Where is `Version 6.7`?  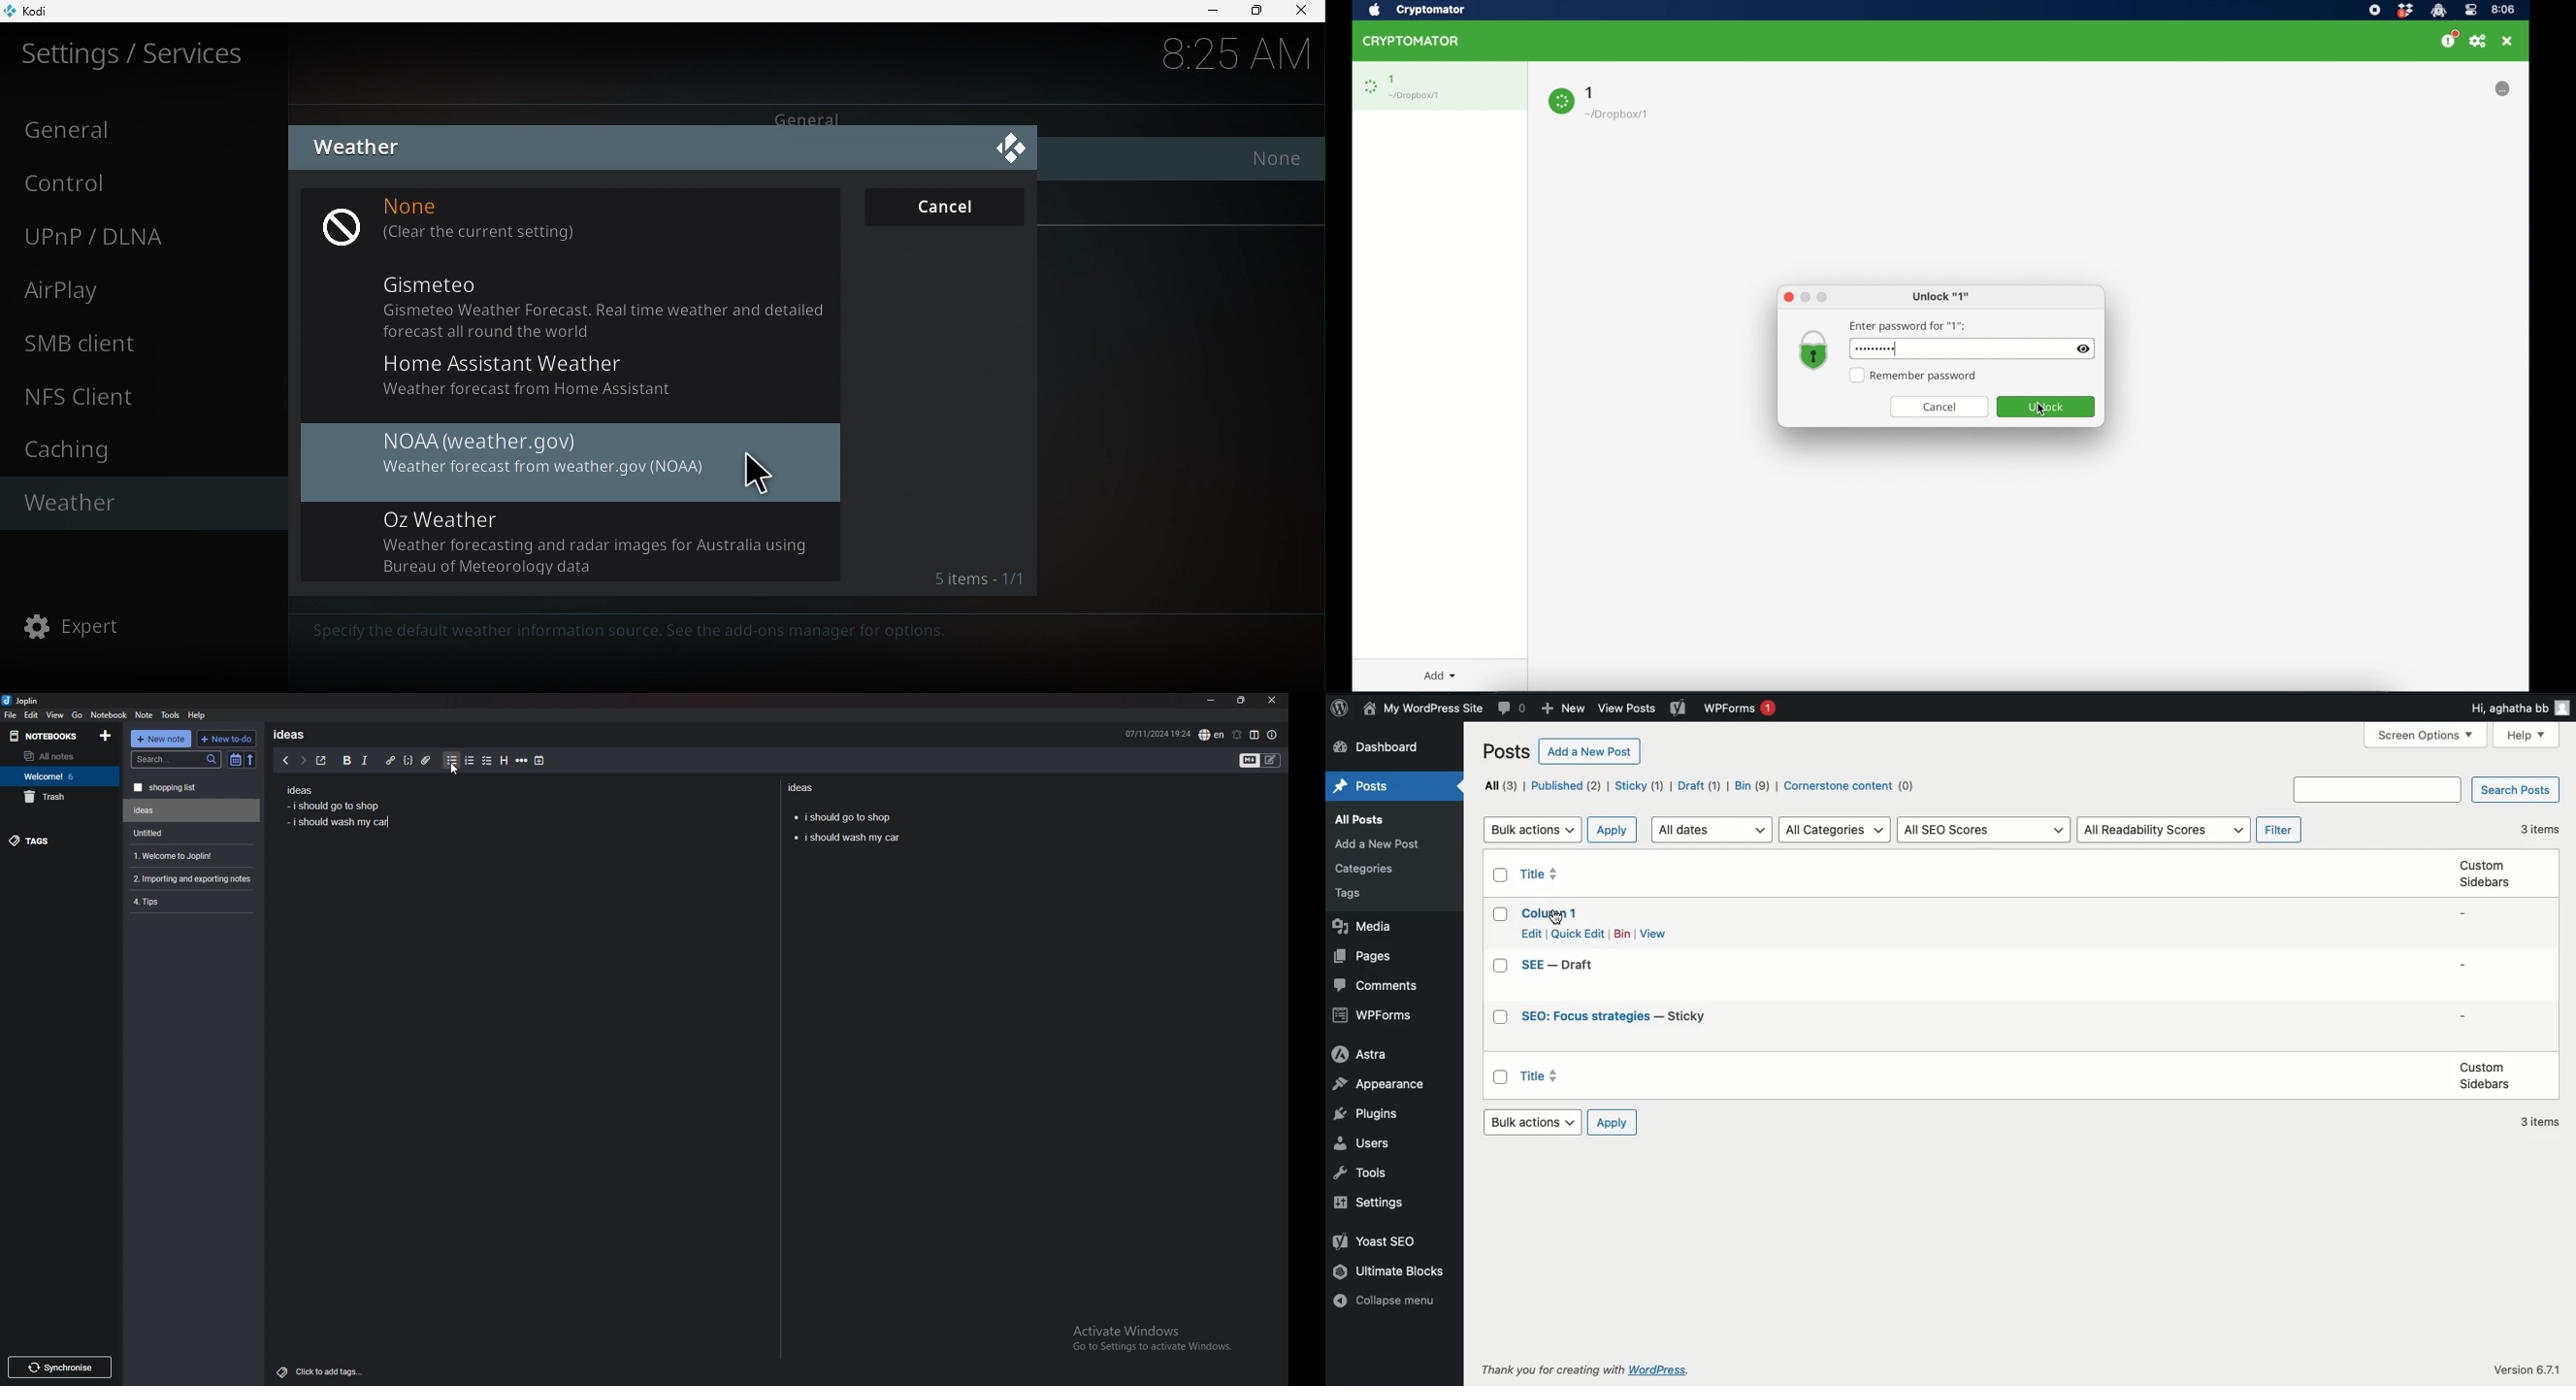
Version 6.7 is located at coordinates (2529, 1369).